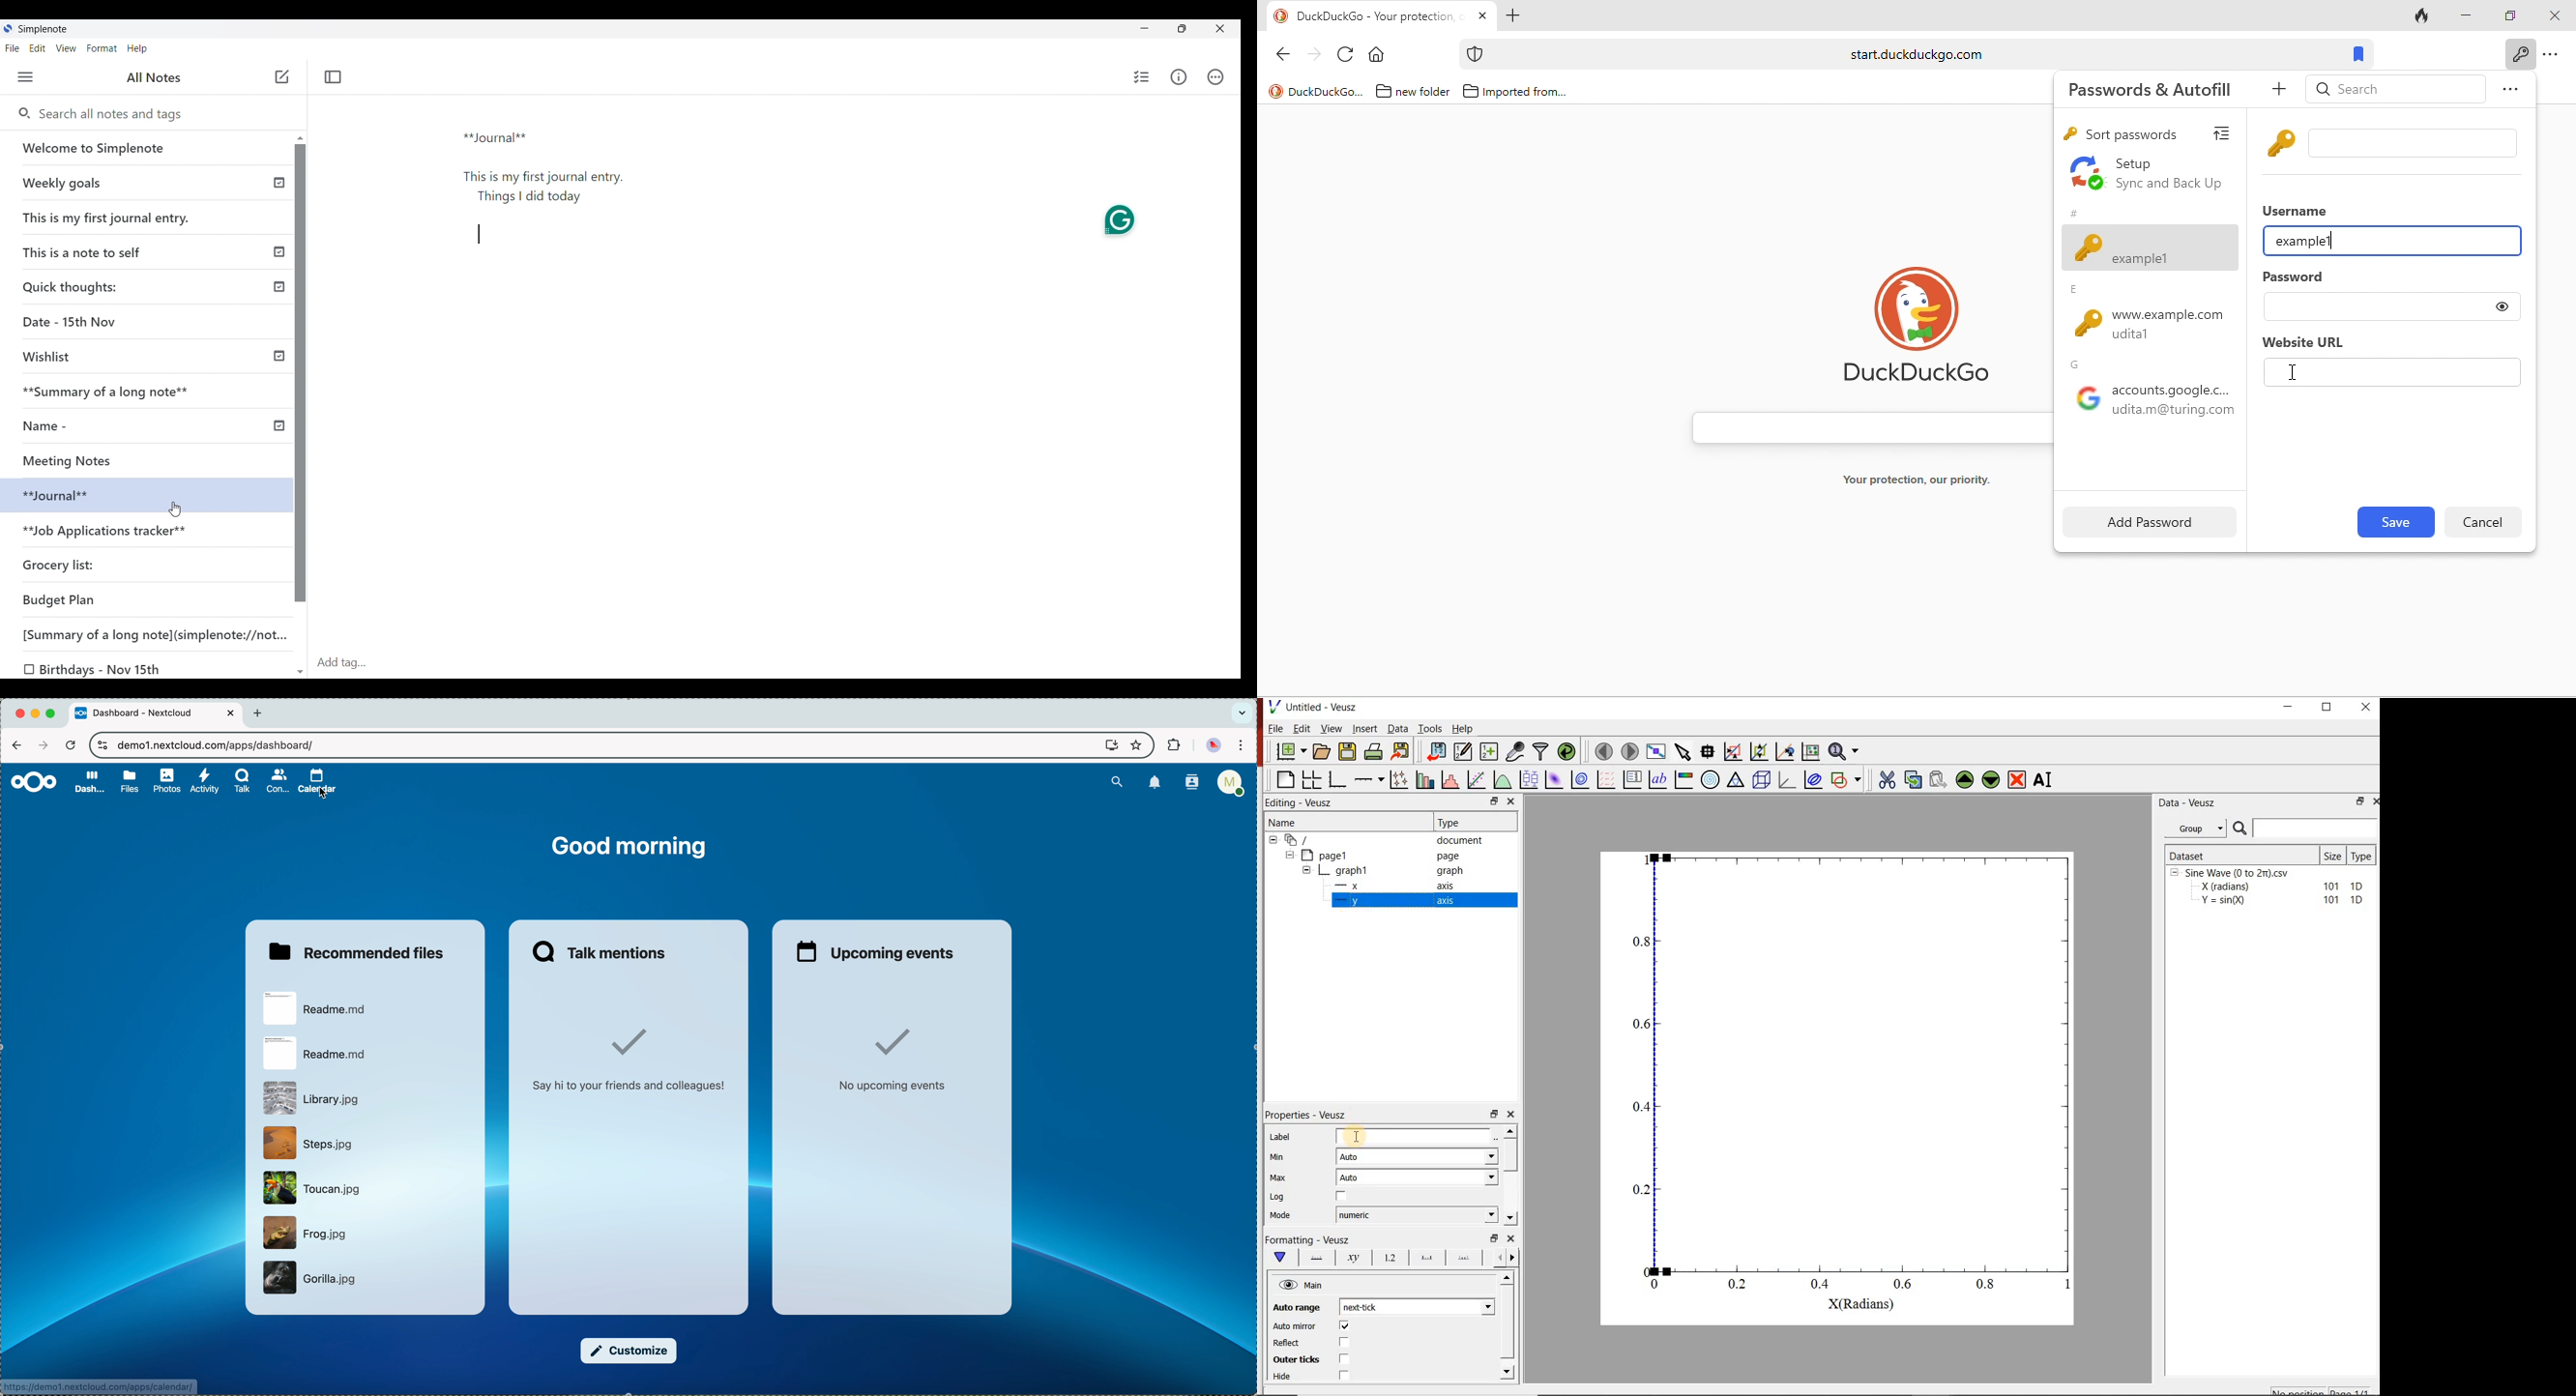 The width and height of the screenshot is (2576, 1400). What do you see at coordinates (8, 28) in the screenshot?
I see `Software logo` at bounding box center [8, 28].